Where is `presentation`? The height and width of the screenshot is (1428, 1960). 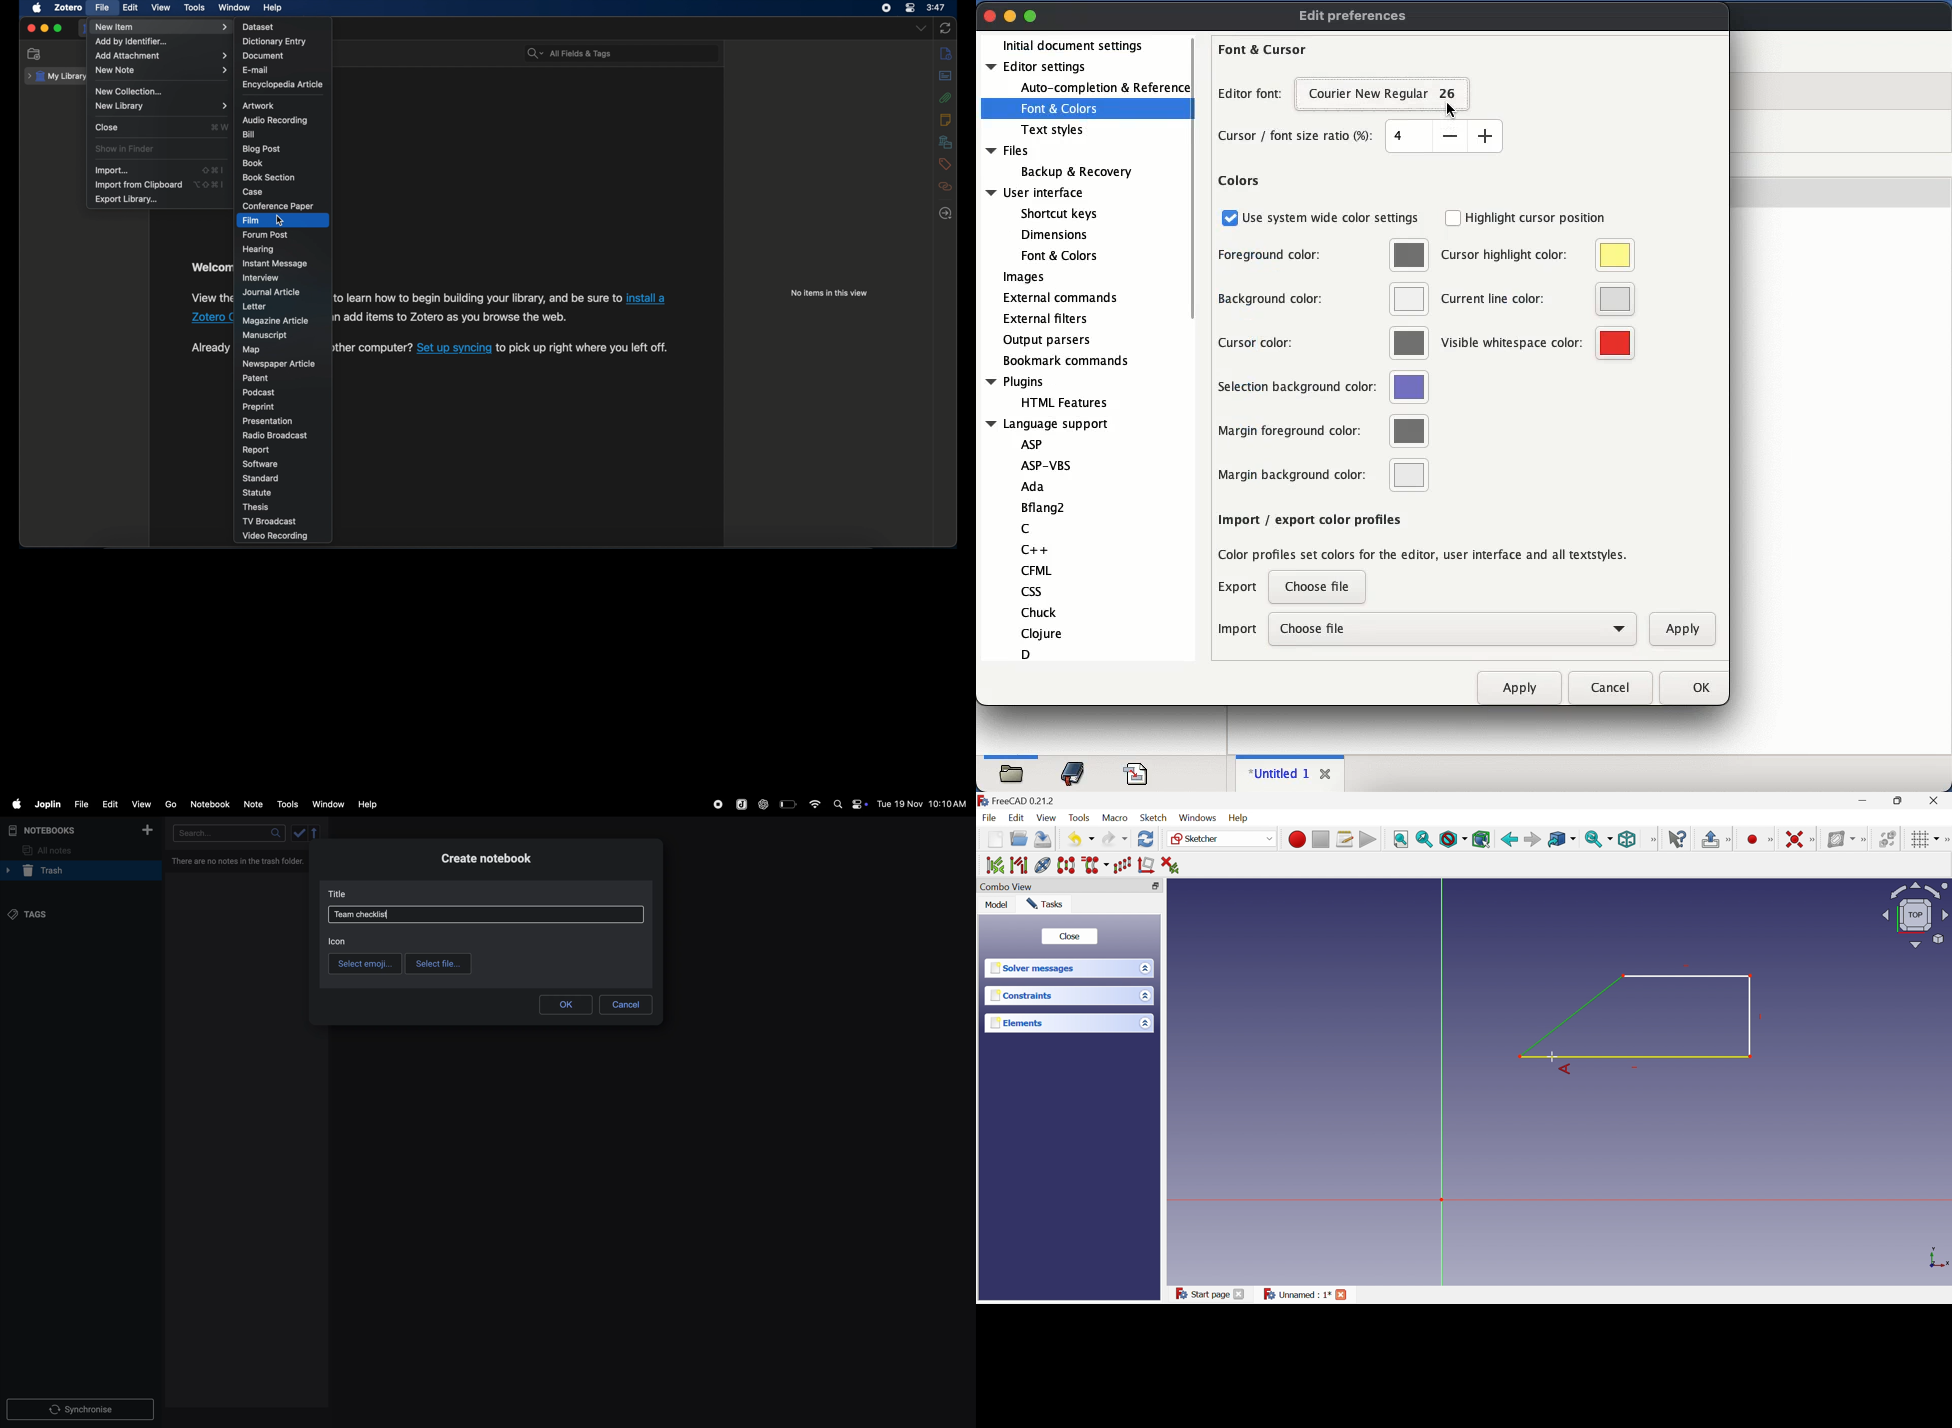 presentation is located at coordinates (268, 421).